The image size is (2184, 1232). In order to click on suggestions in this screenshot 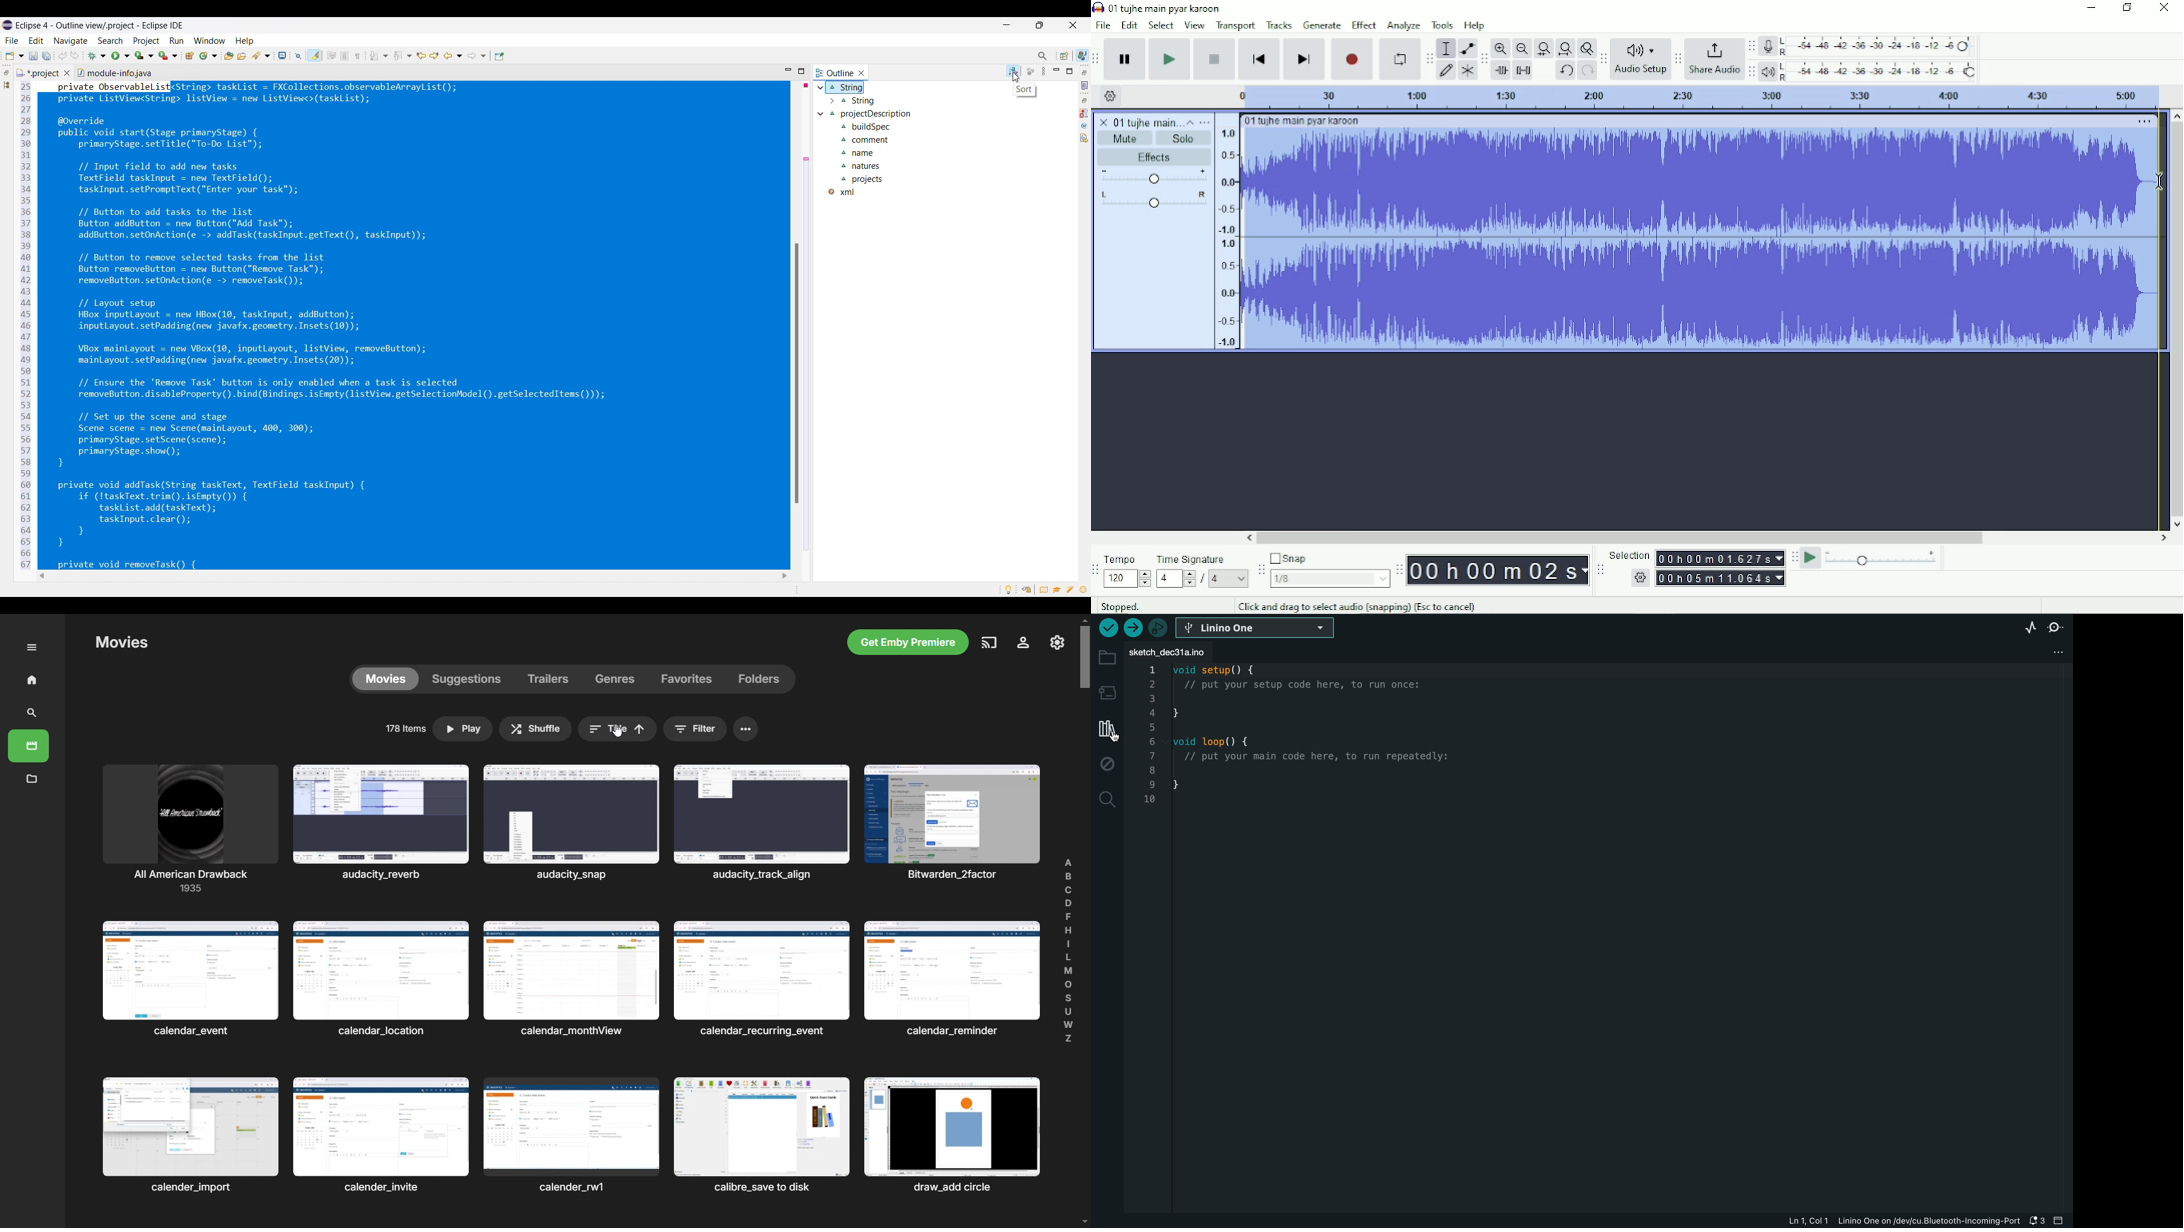, I will do `click(471, 679)`.